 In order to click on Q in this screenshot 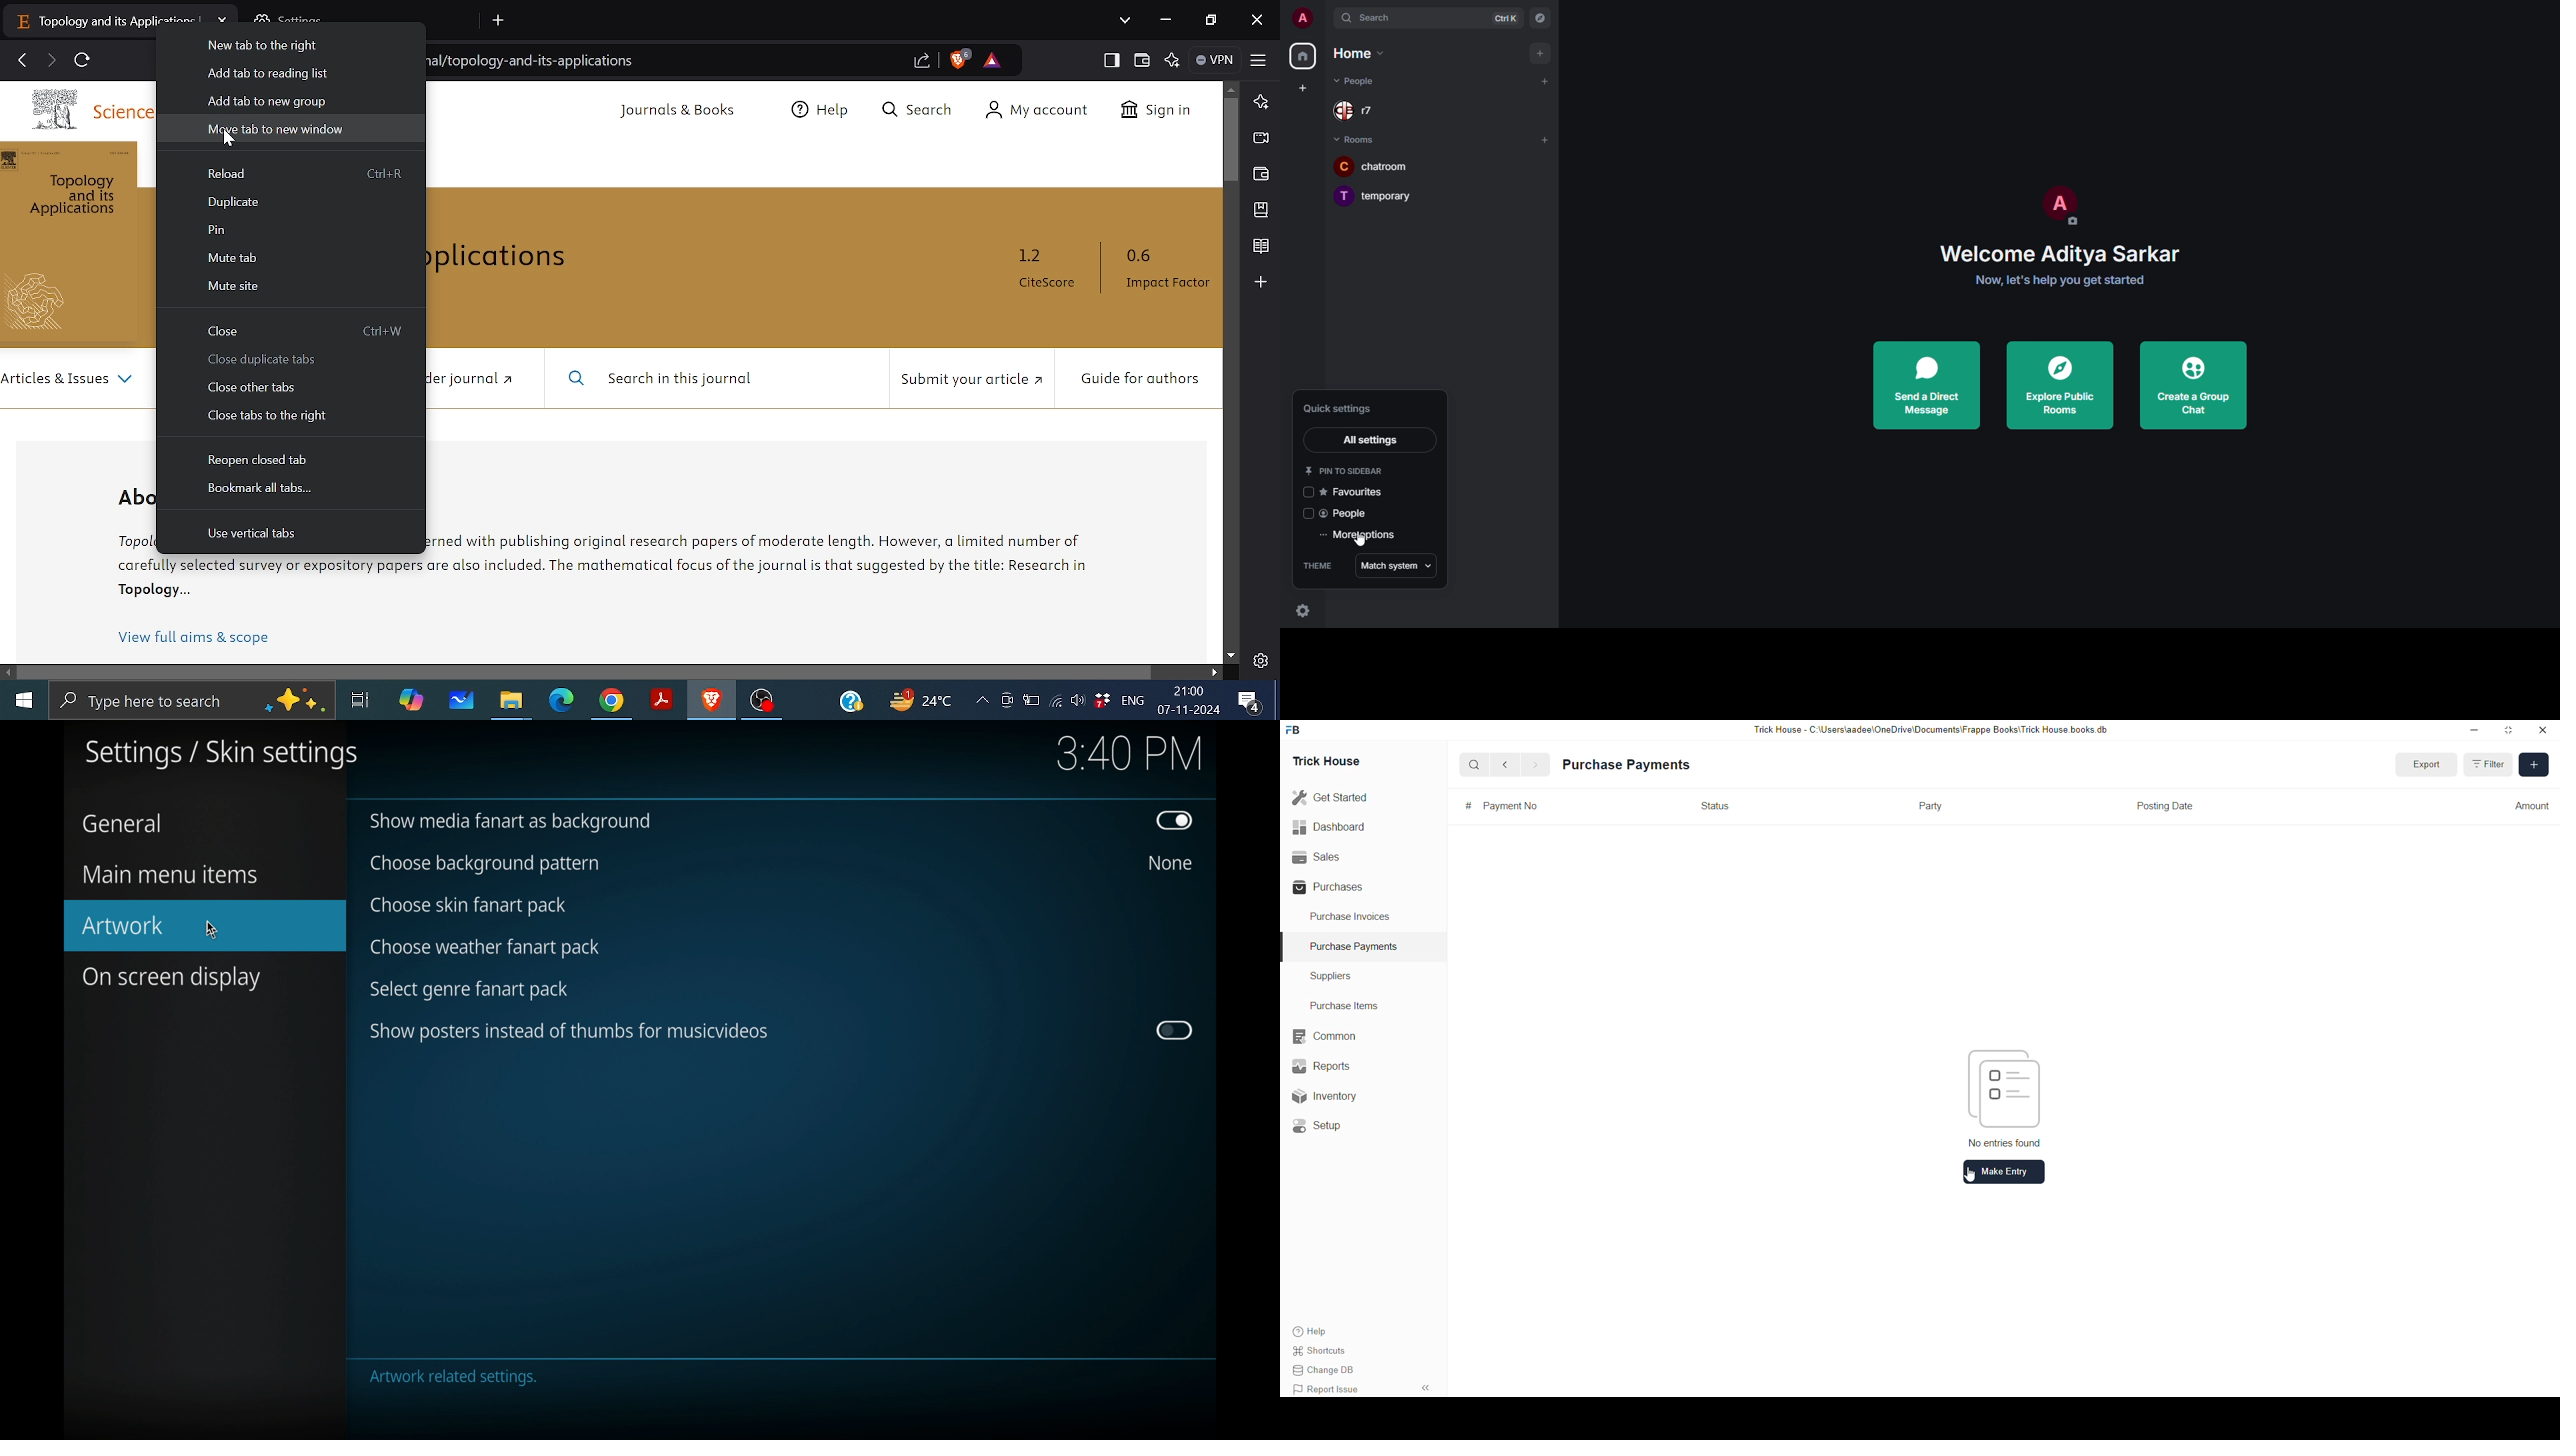, I will do `click(1469, 763)`.